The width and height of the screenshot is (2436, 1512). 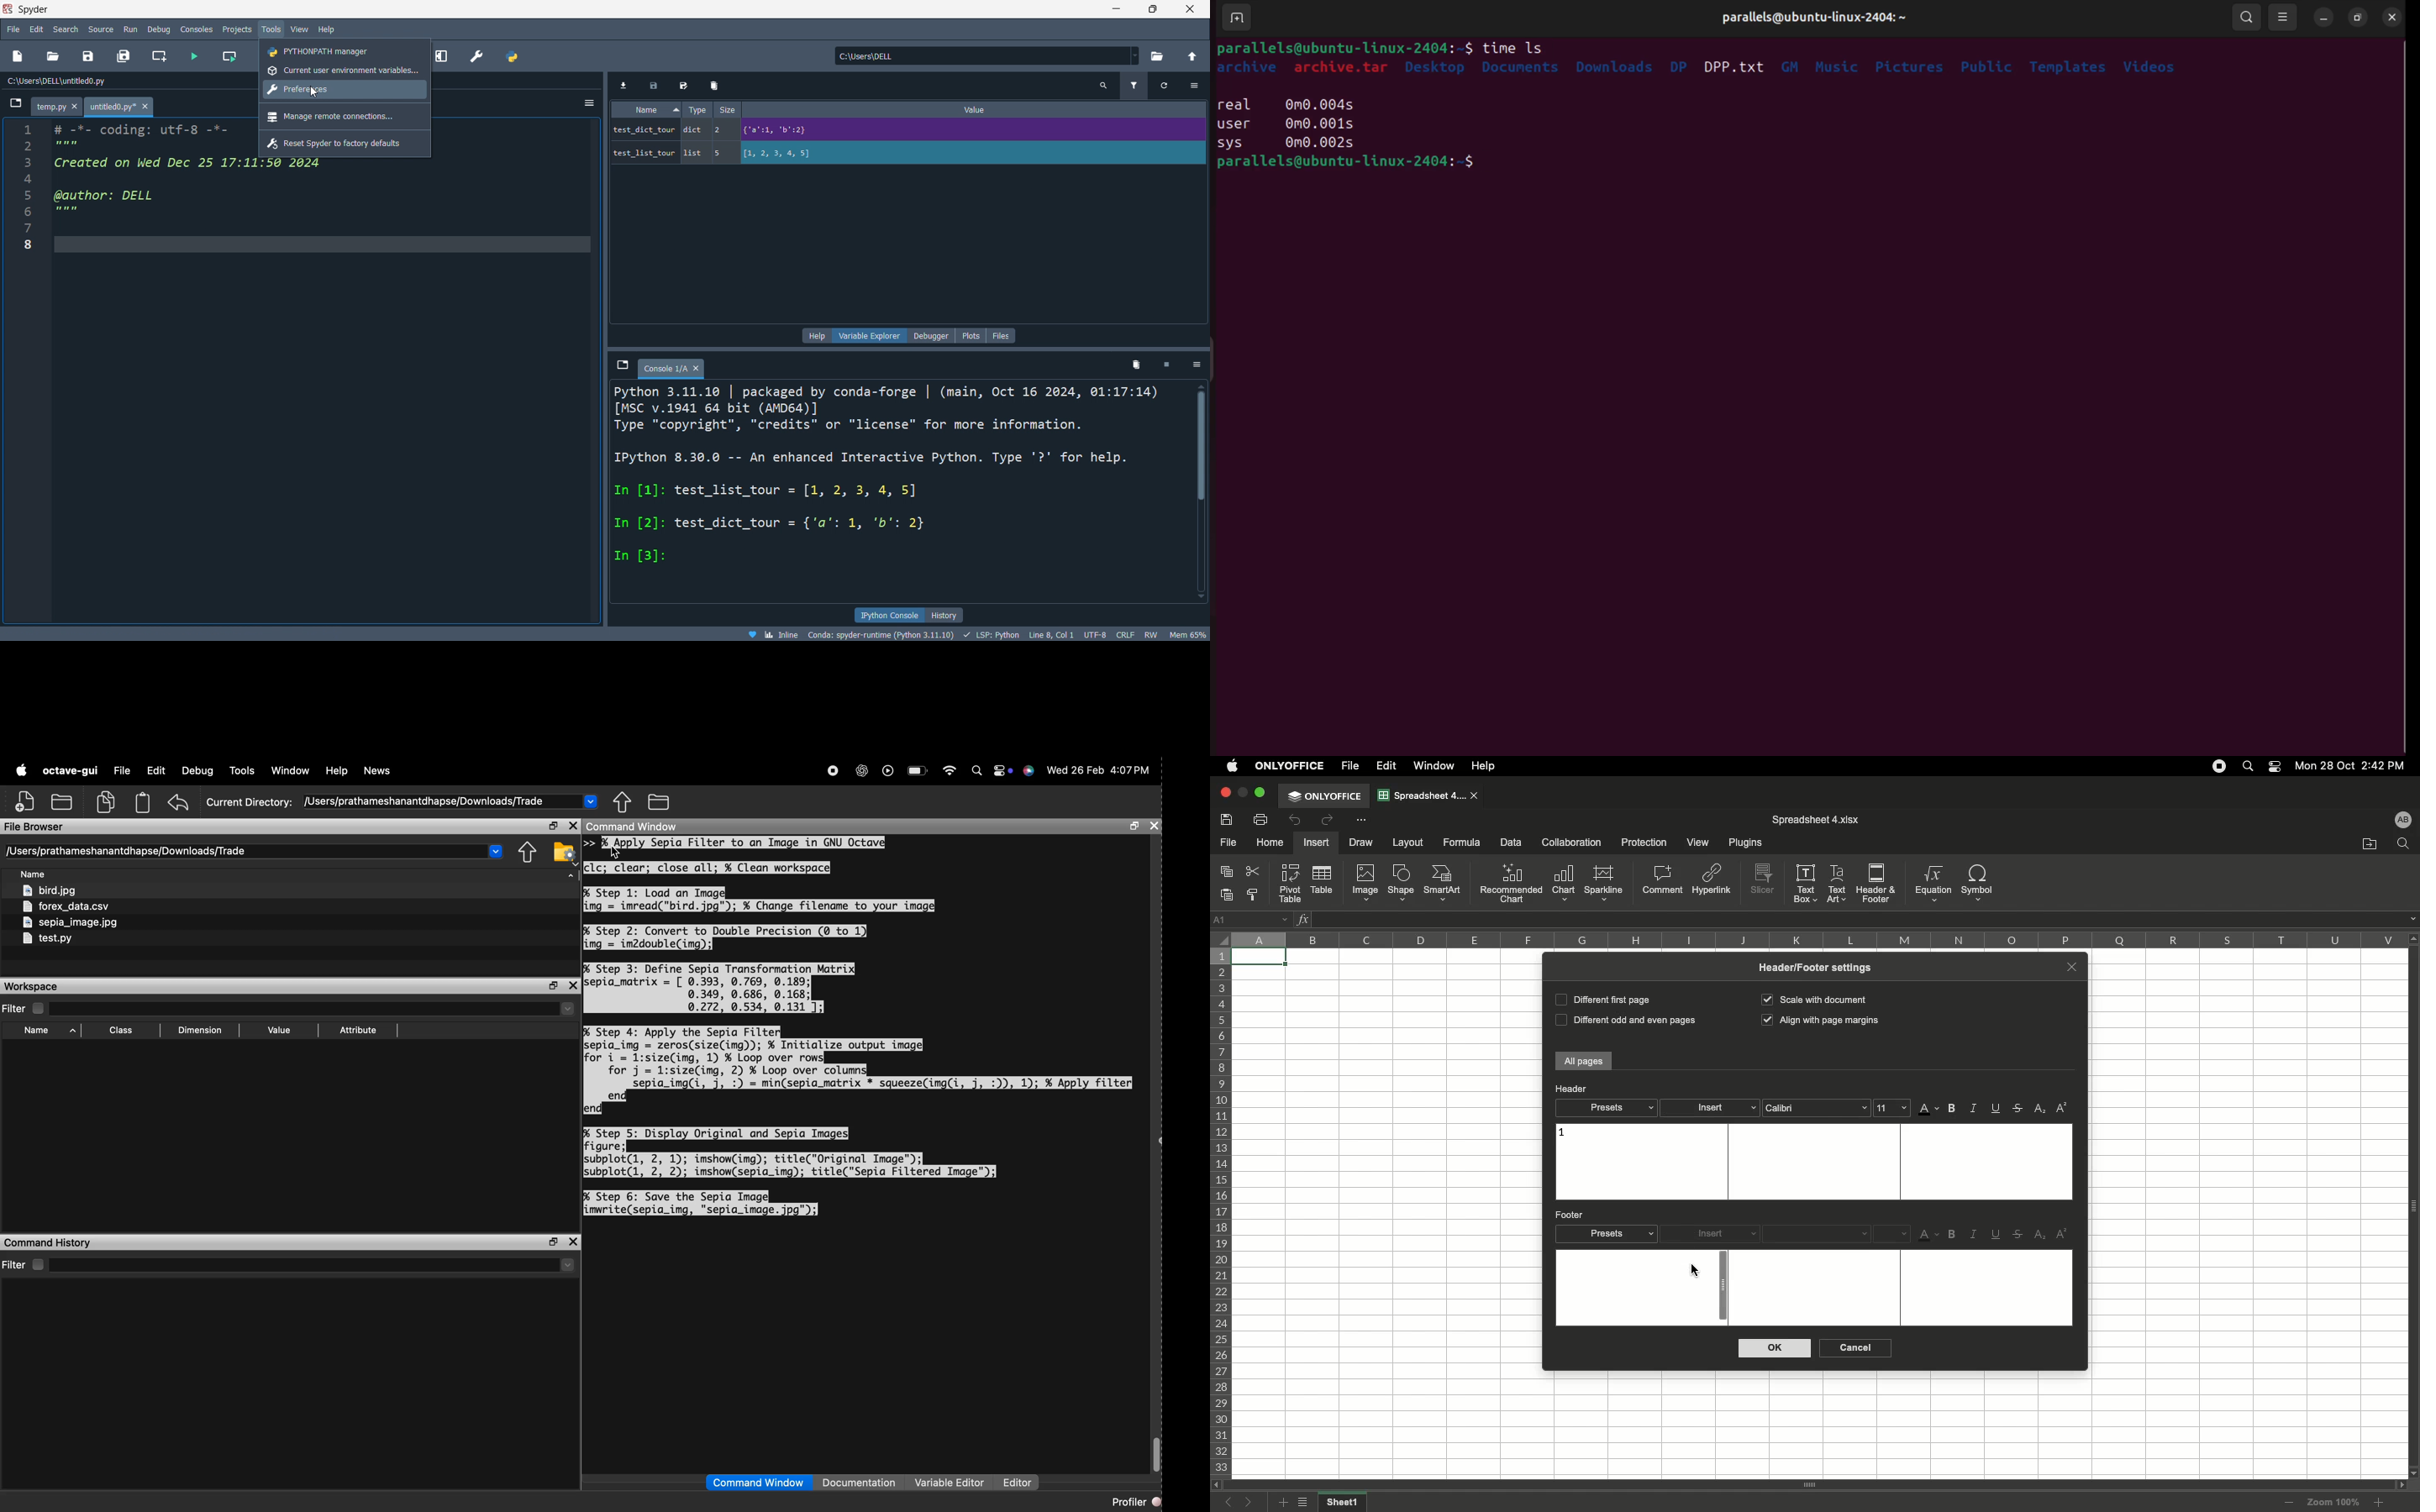 I want to click on close, so click(x=2393, y=16).